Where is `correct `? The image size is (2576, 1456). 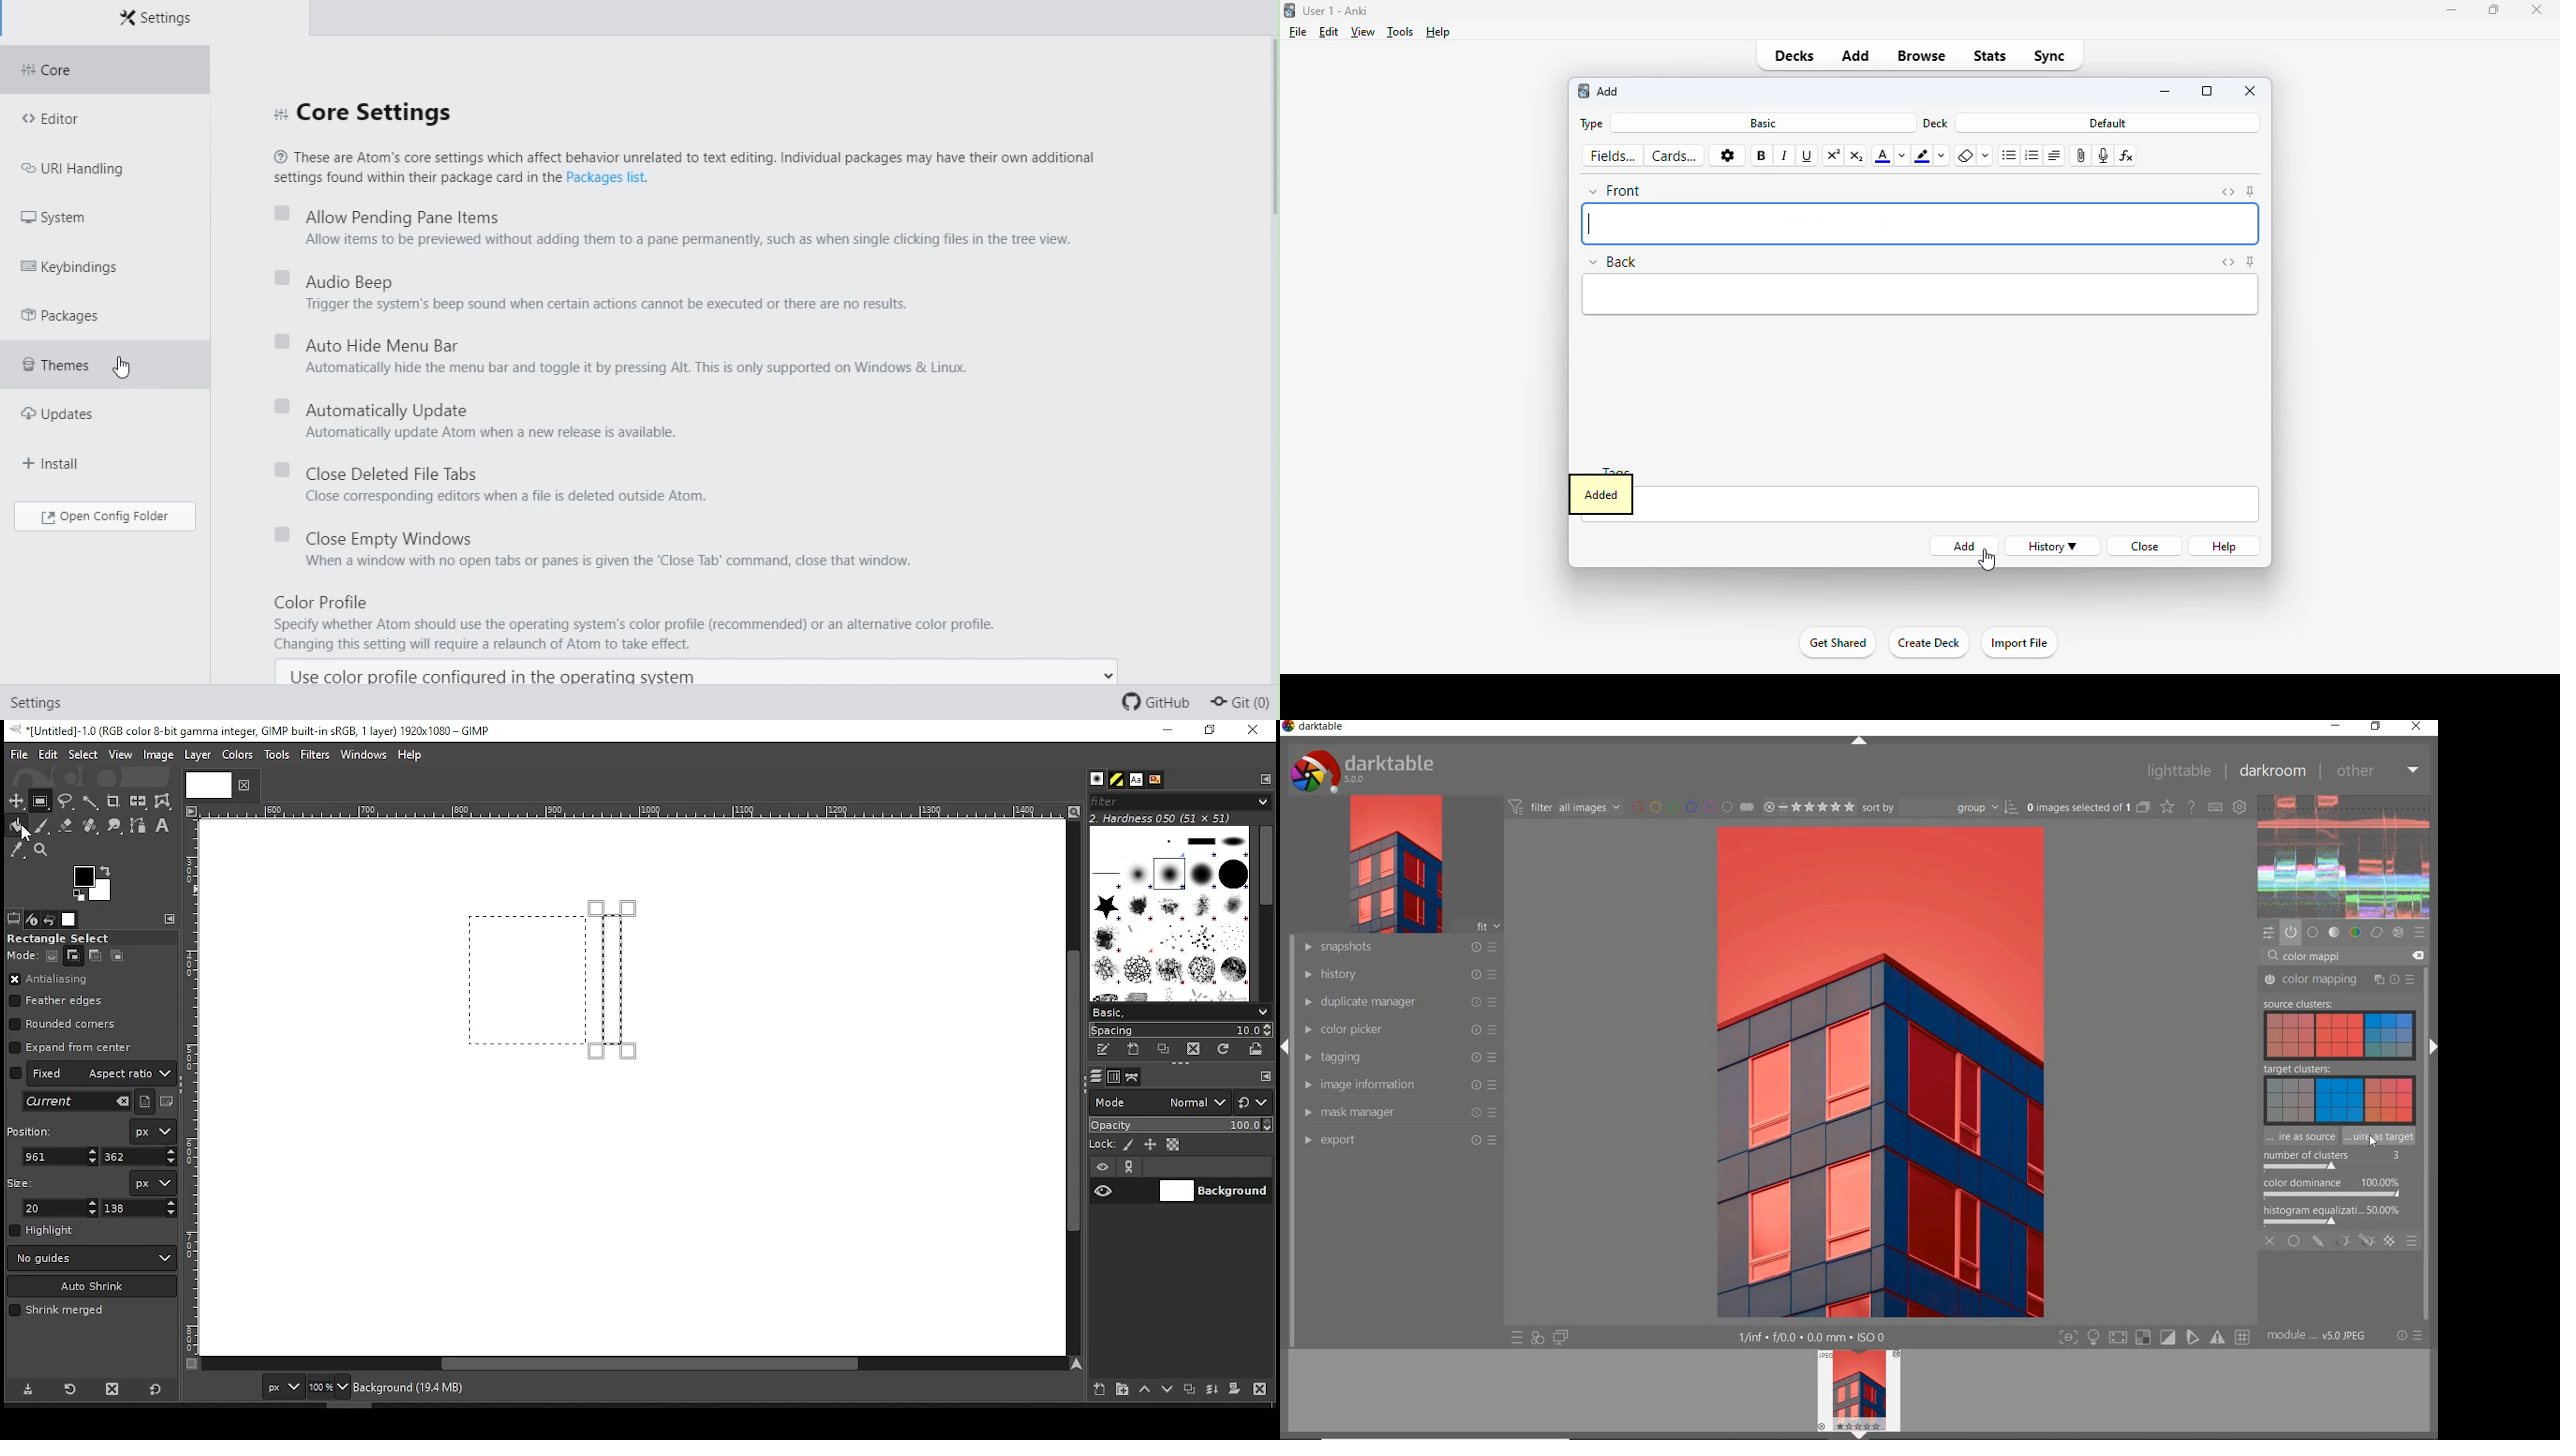 correct  is located at coordinates (2377, 933).